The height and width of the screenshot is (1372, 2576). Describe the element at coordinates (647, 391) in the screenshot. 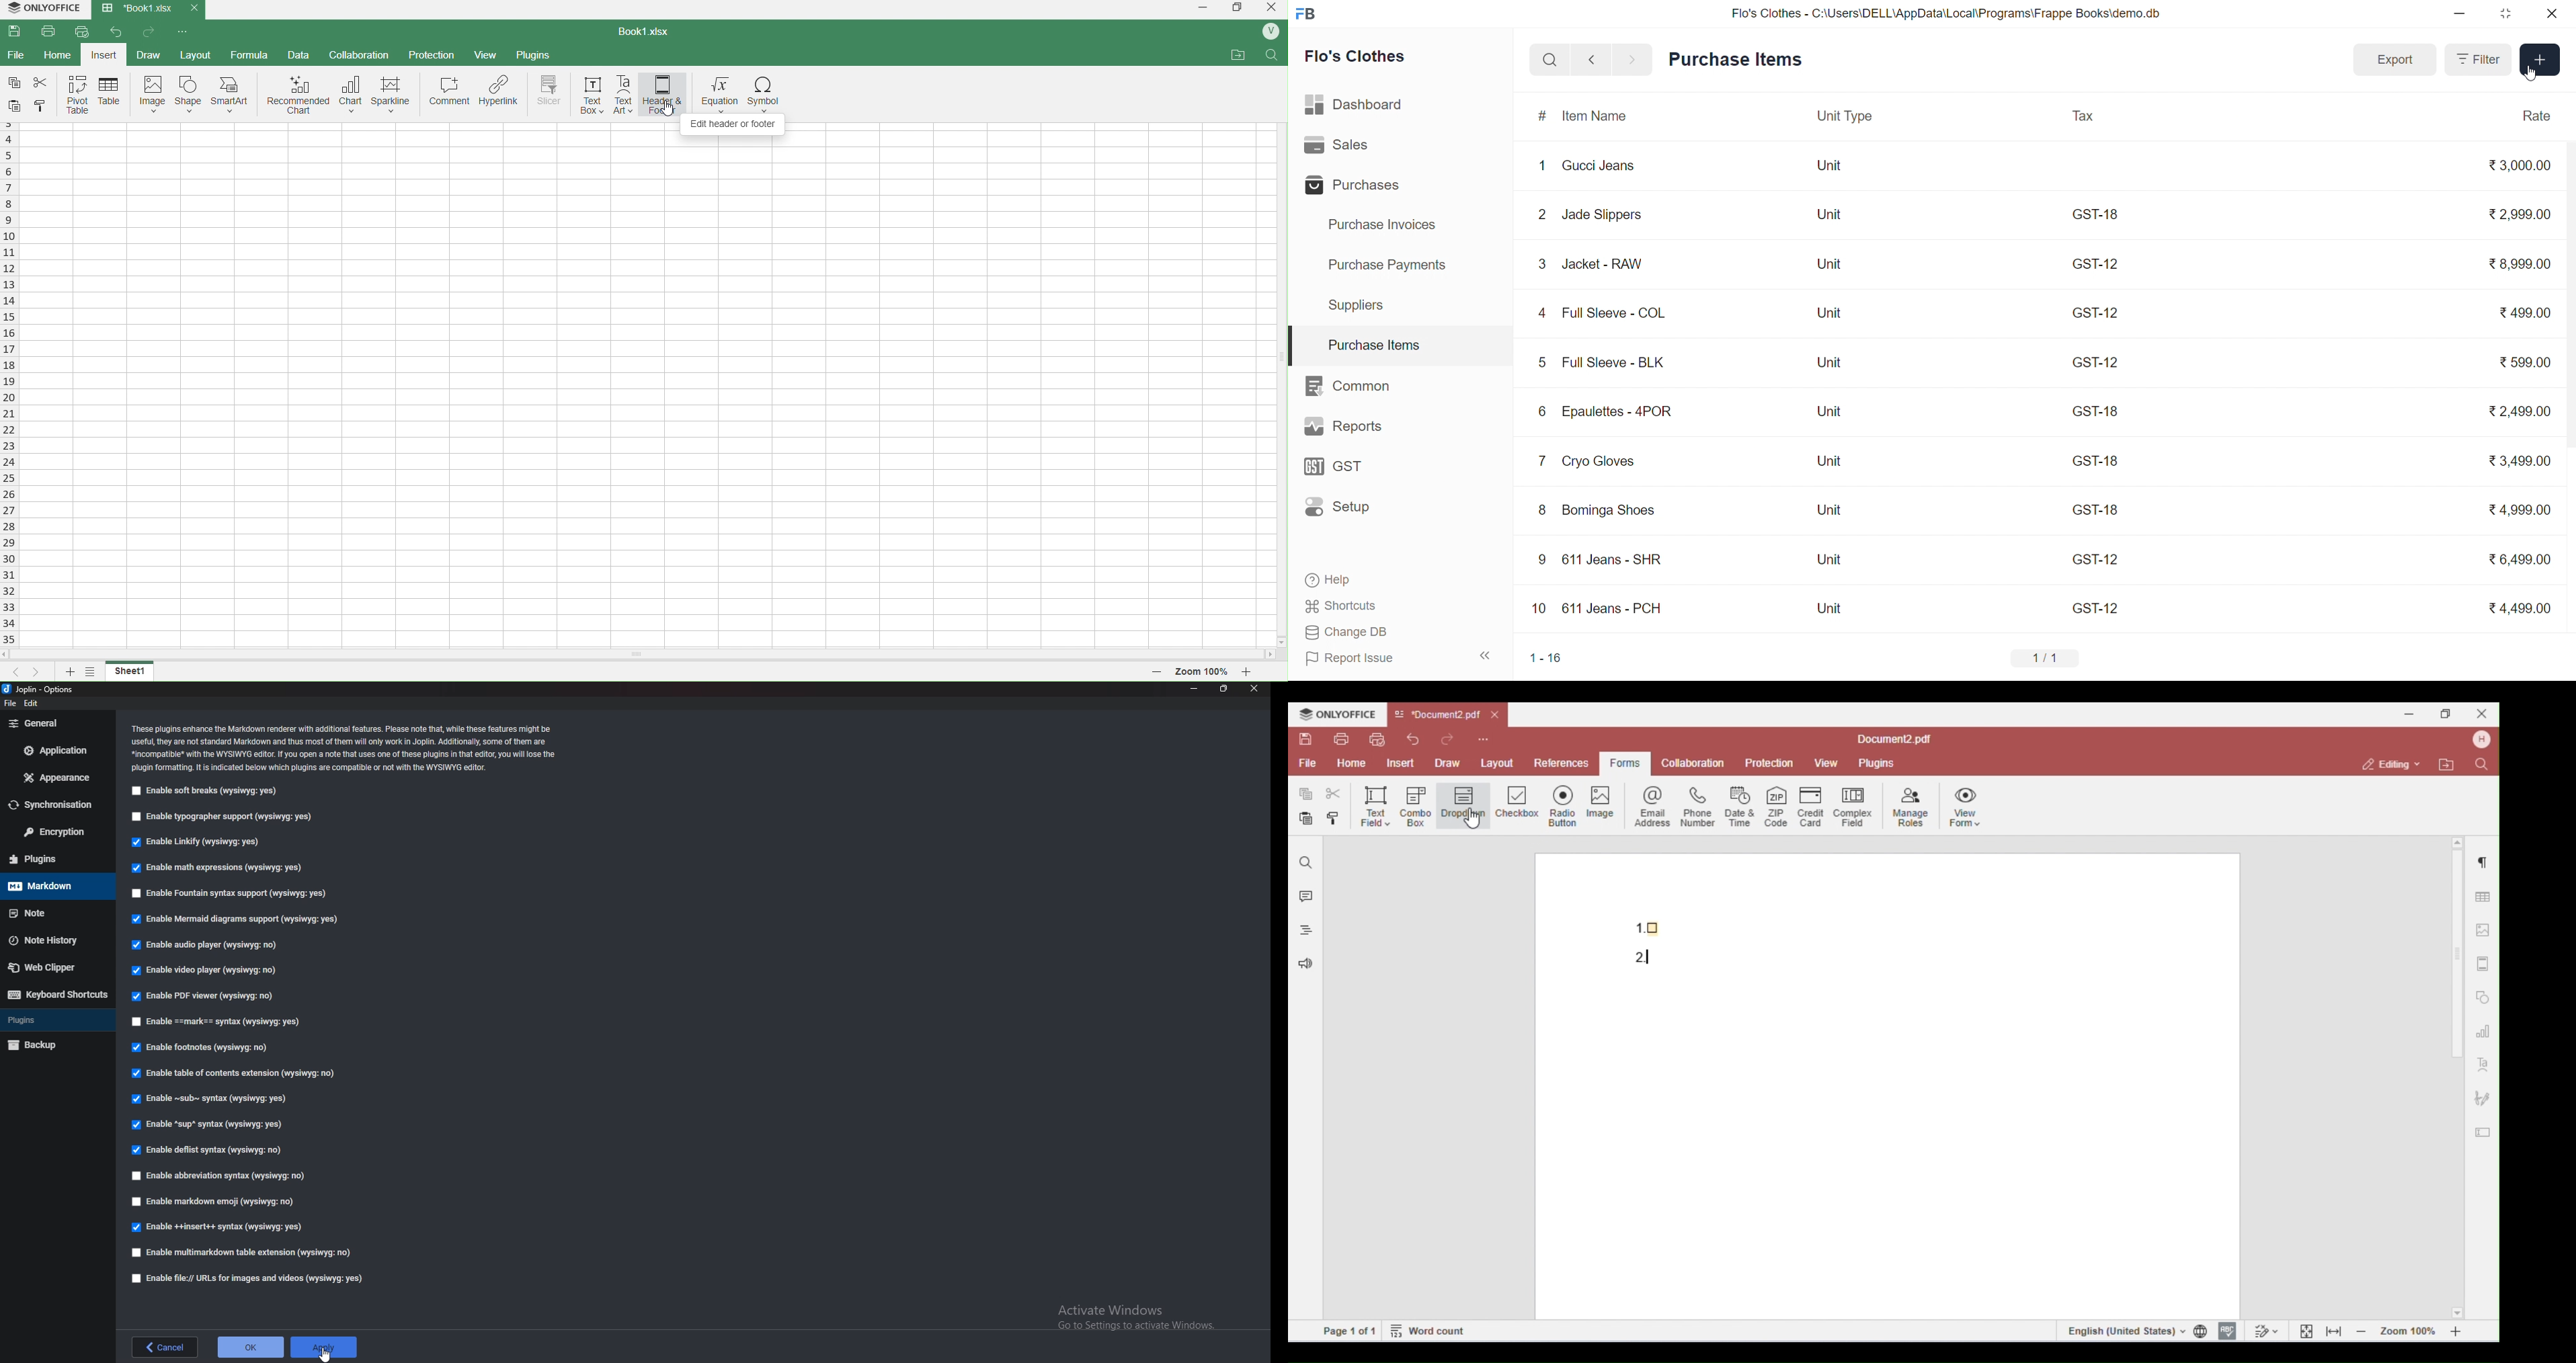

I see `cell` at that location.